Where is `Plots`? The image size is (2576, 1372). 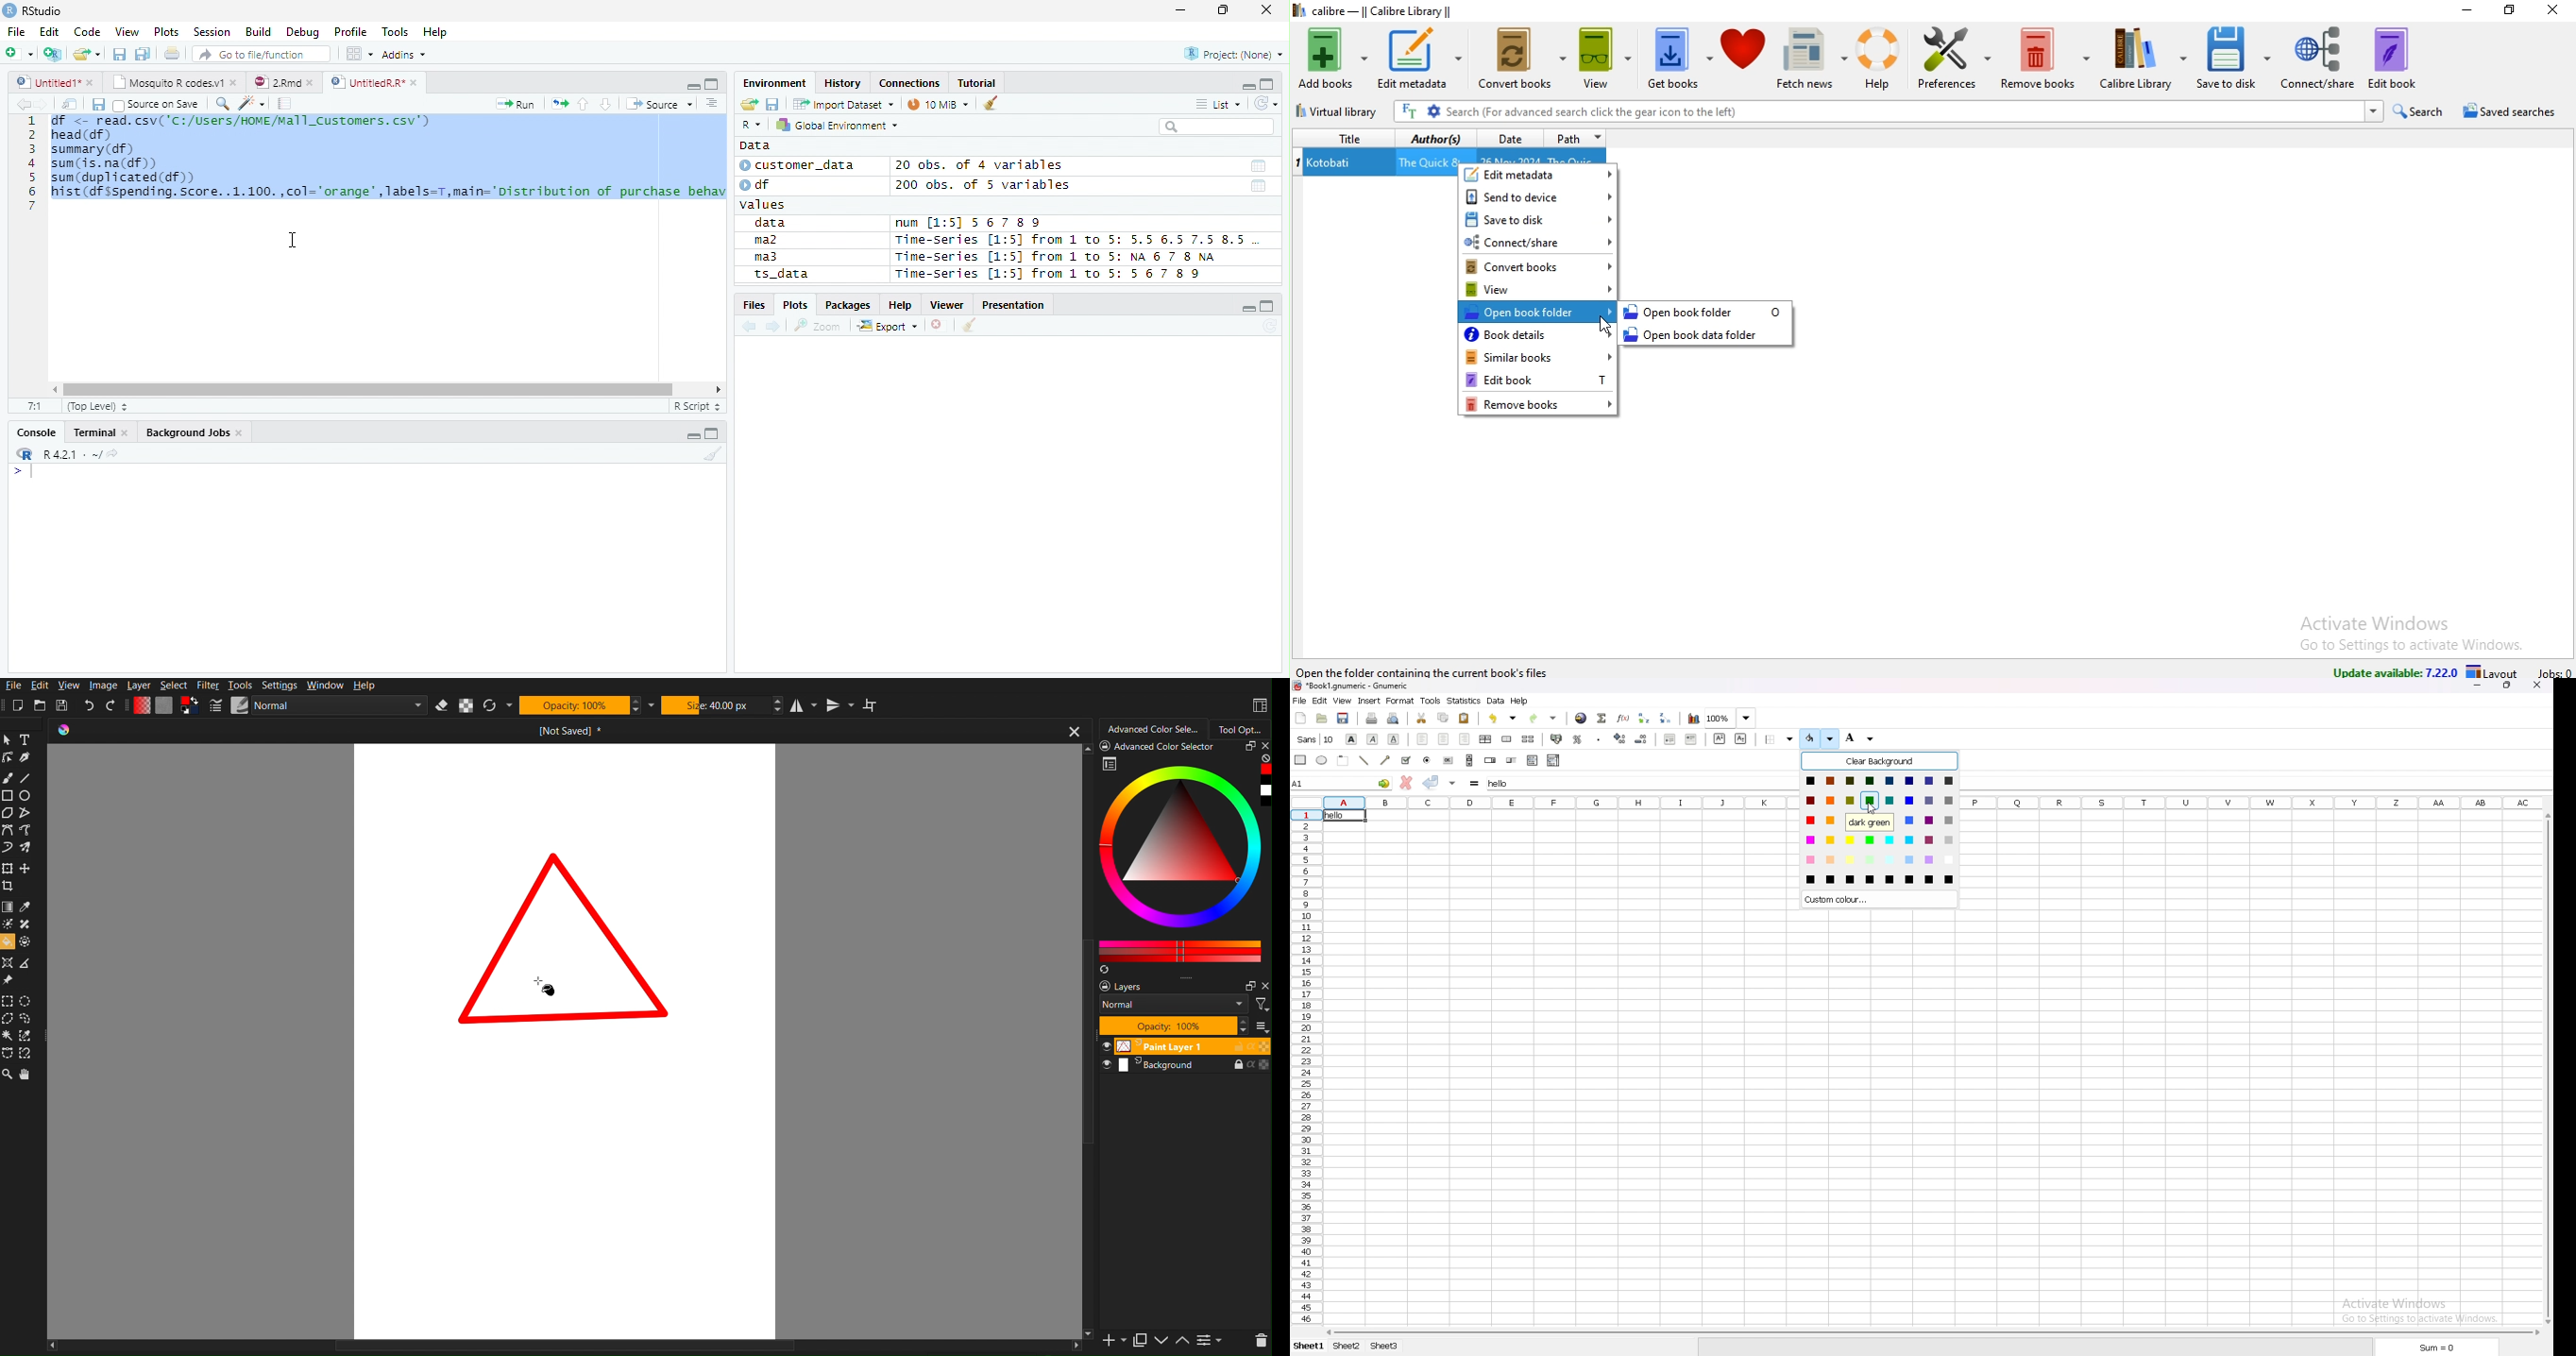
Plots is located at coordinates (795, 304).